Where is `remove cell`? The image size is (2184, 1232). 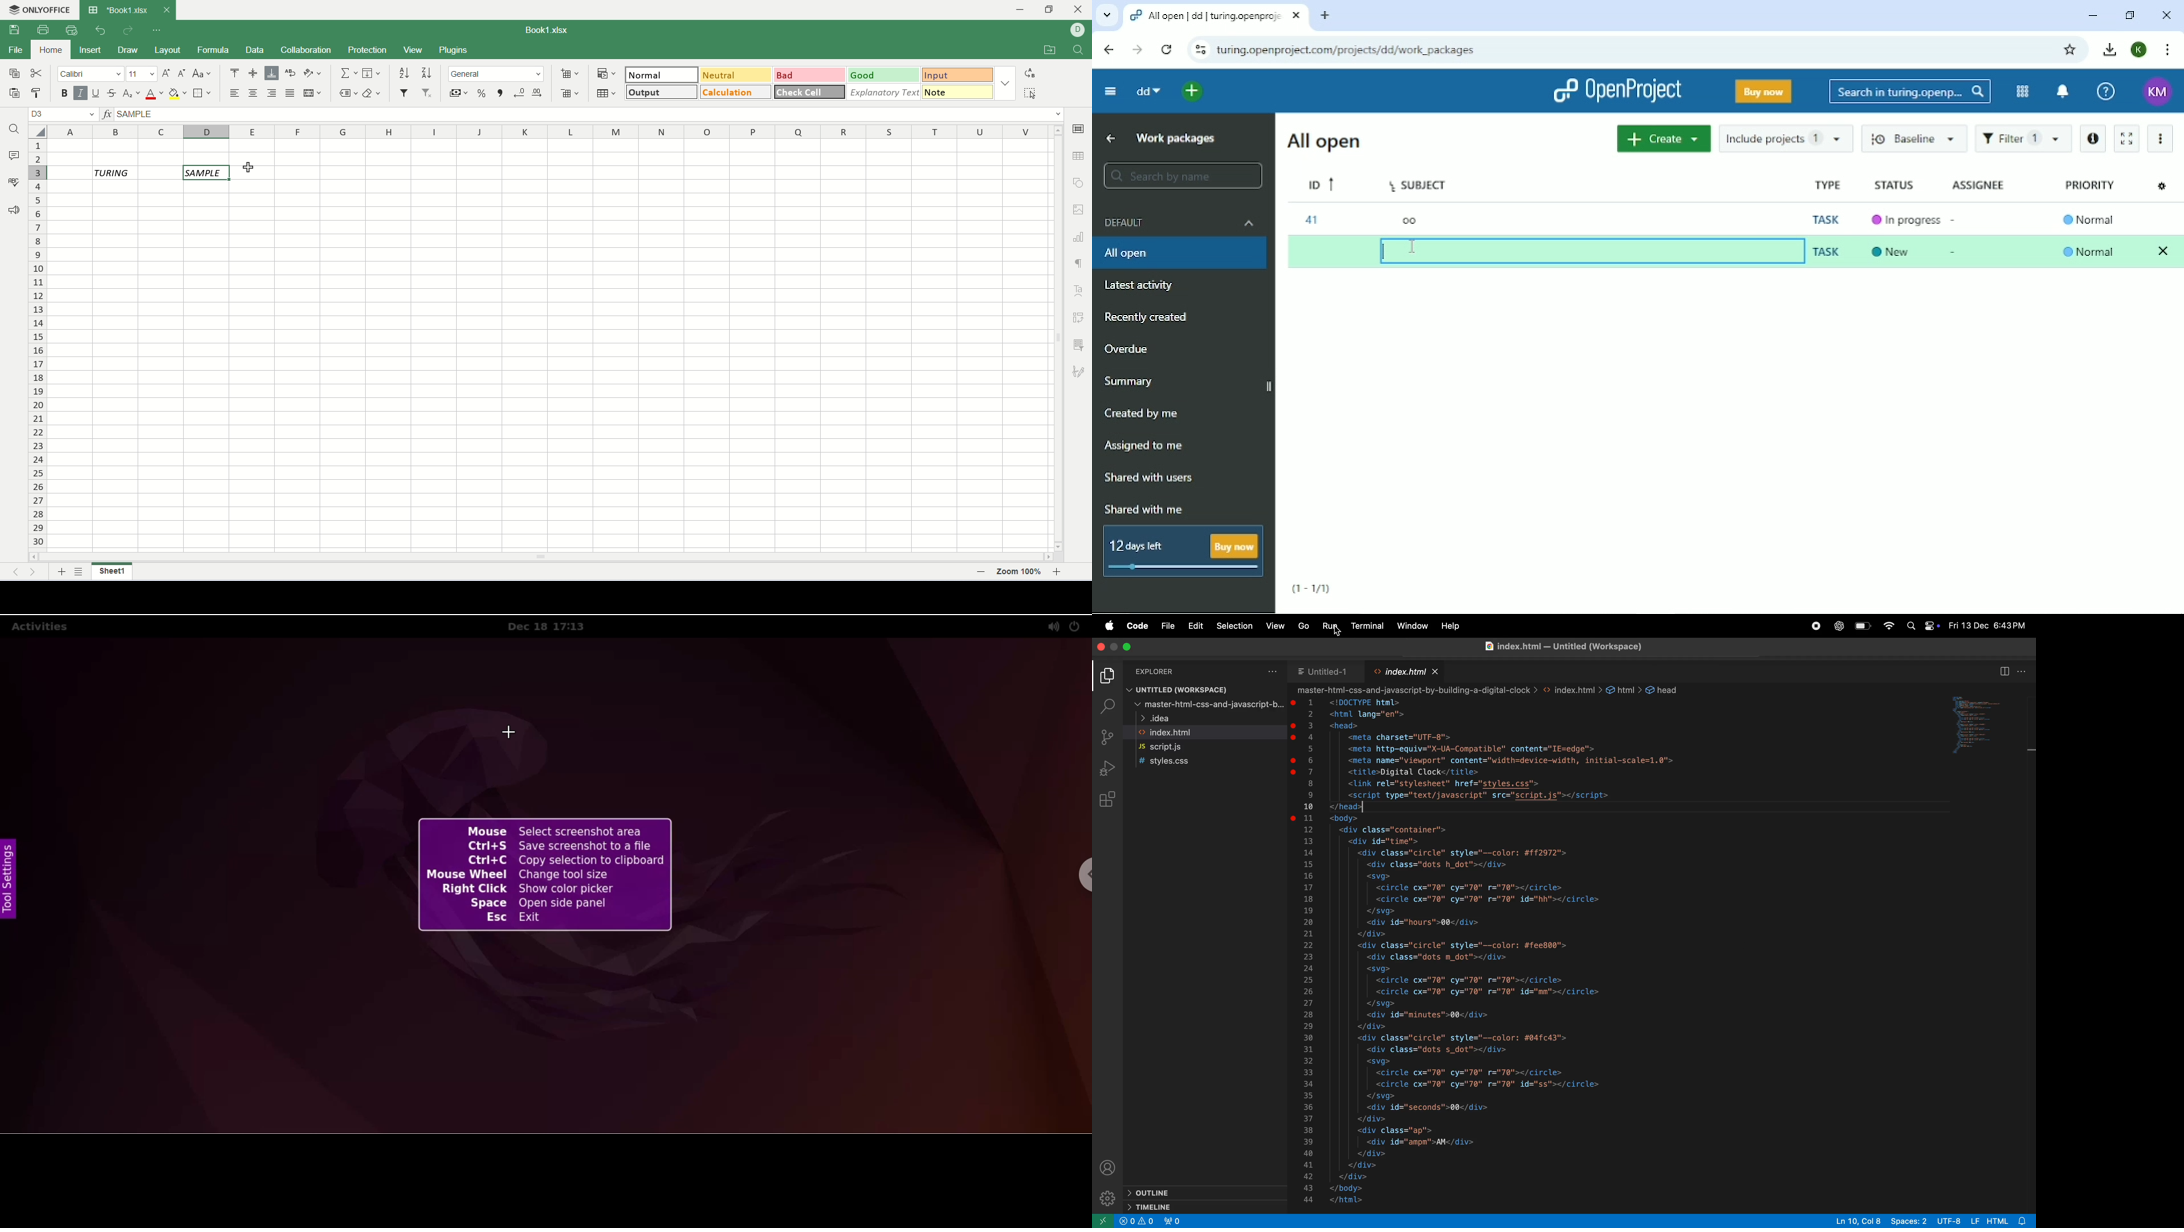 remove cell is located at coordinates (571, 94).